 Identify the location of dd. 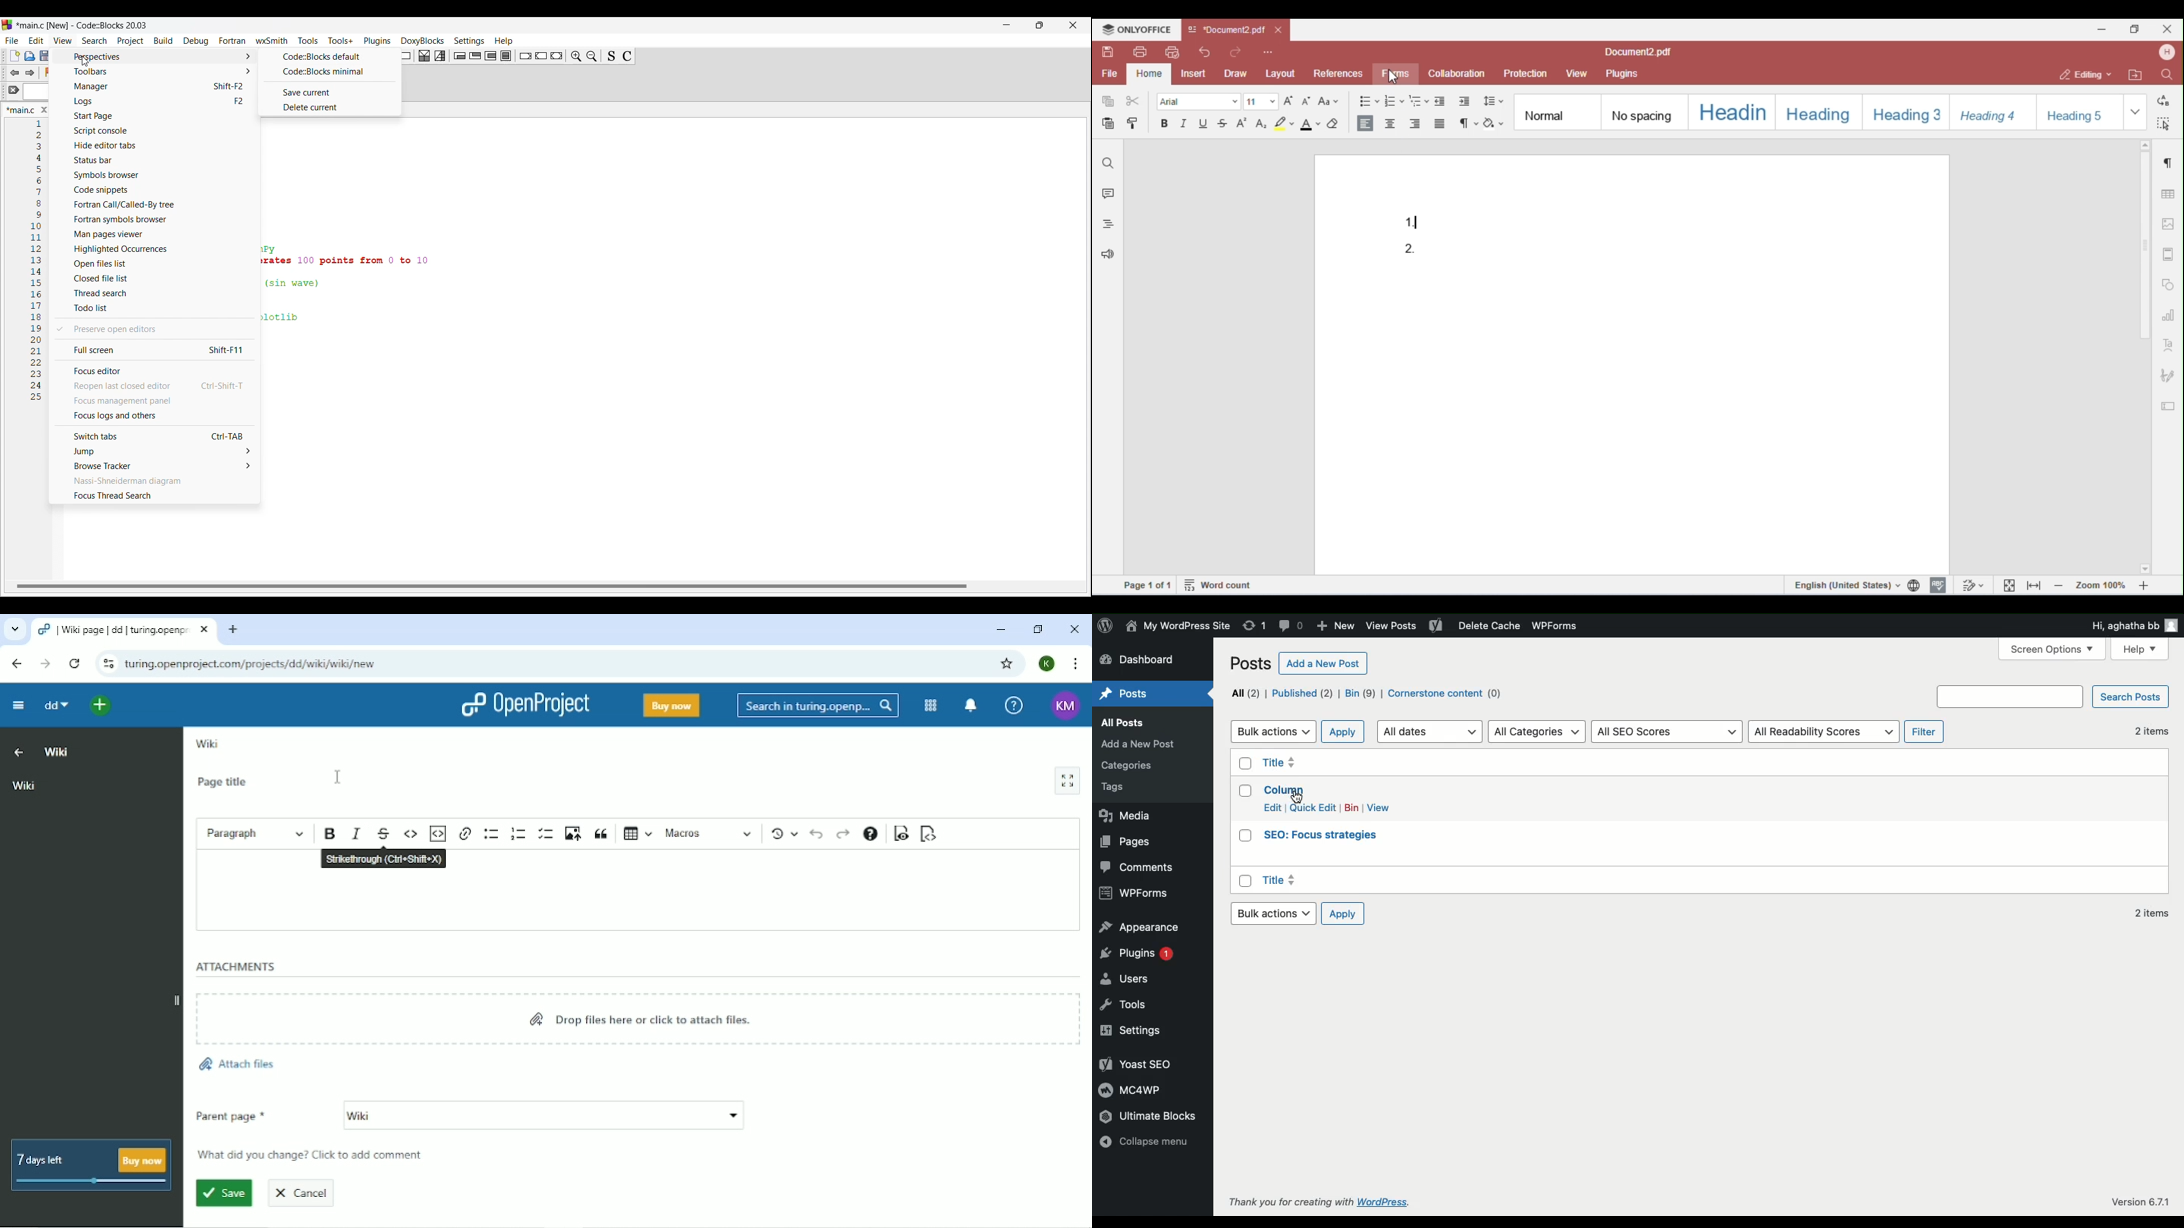
(57, 707).